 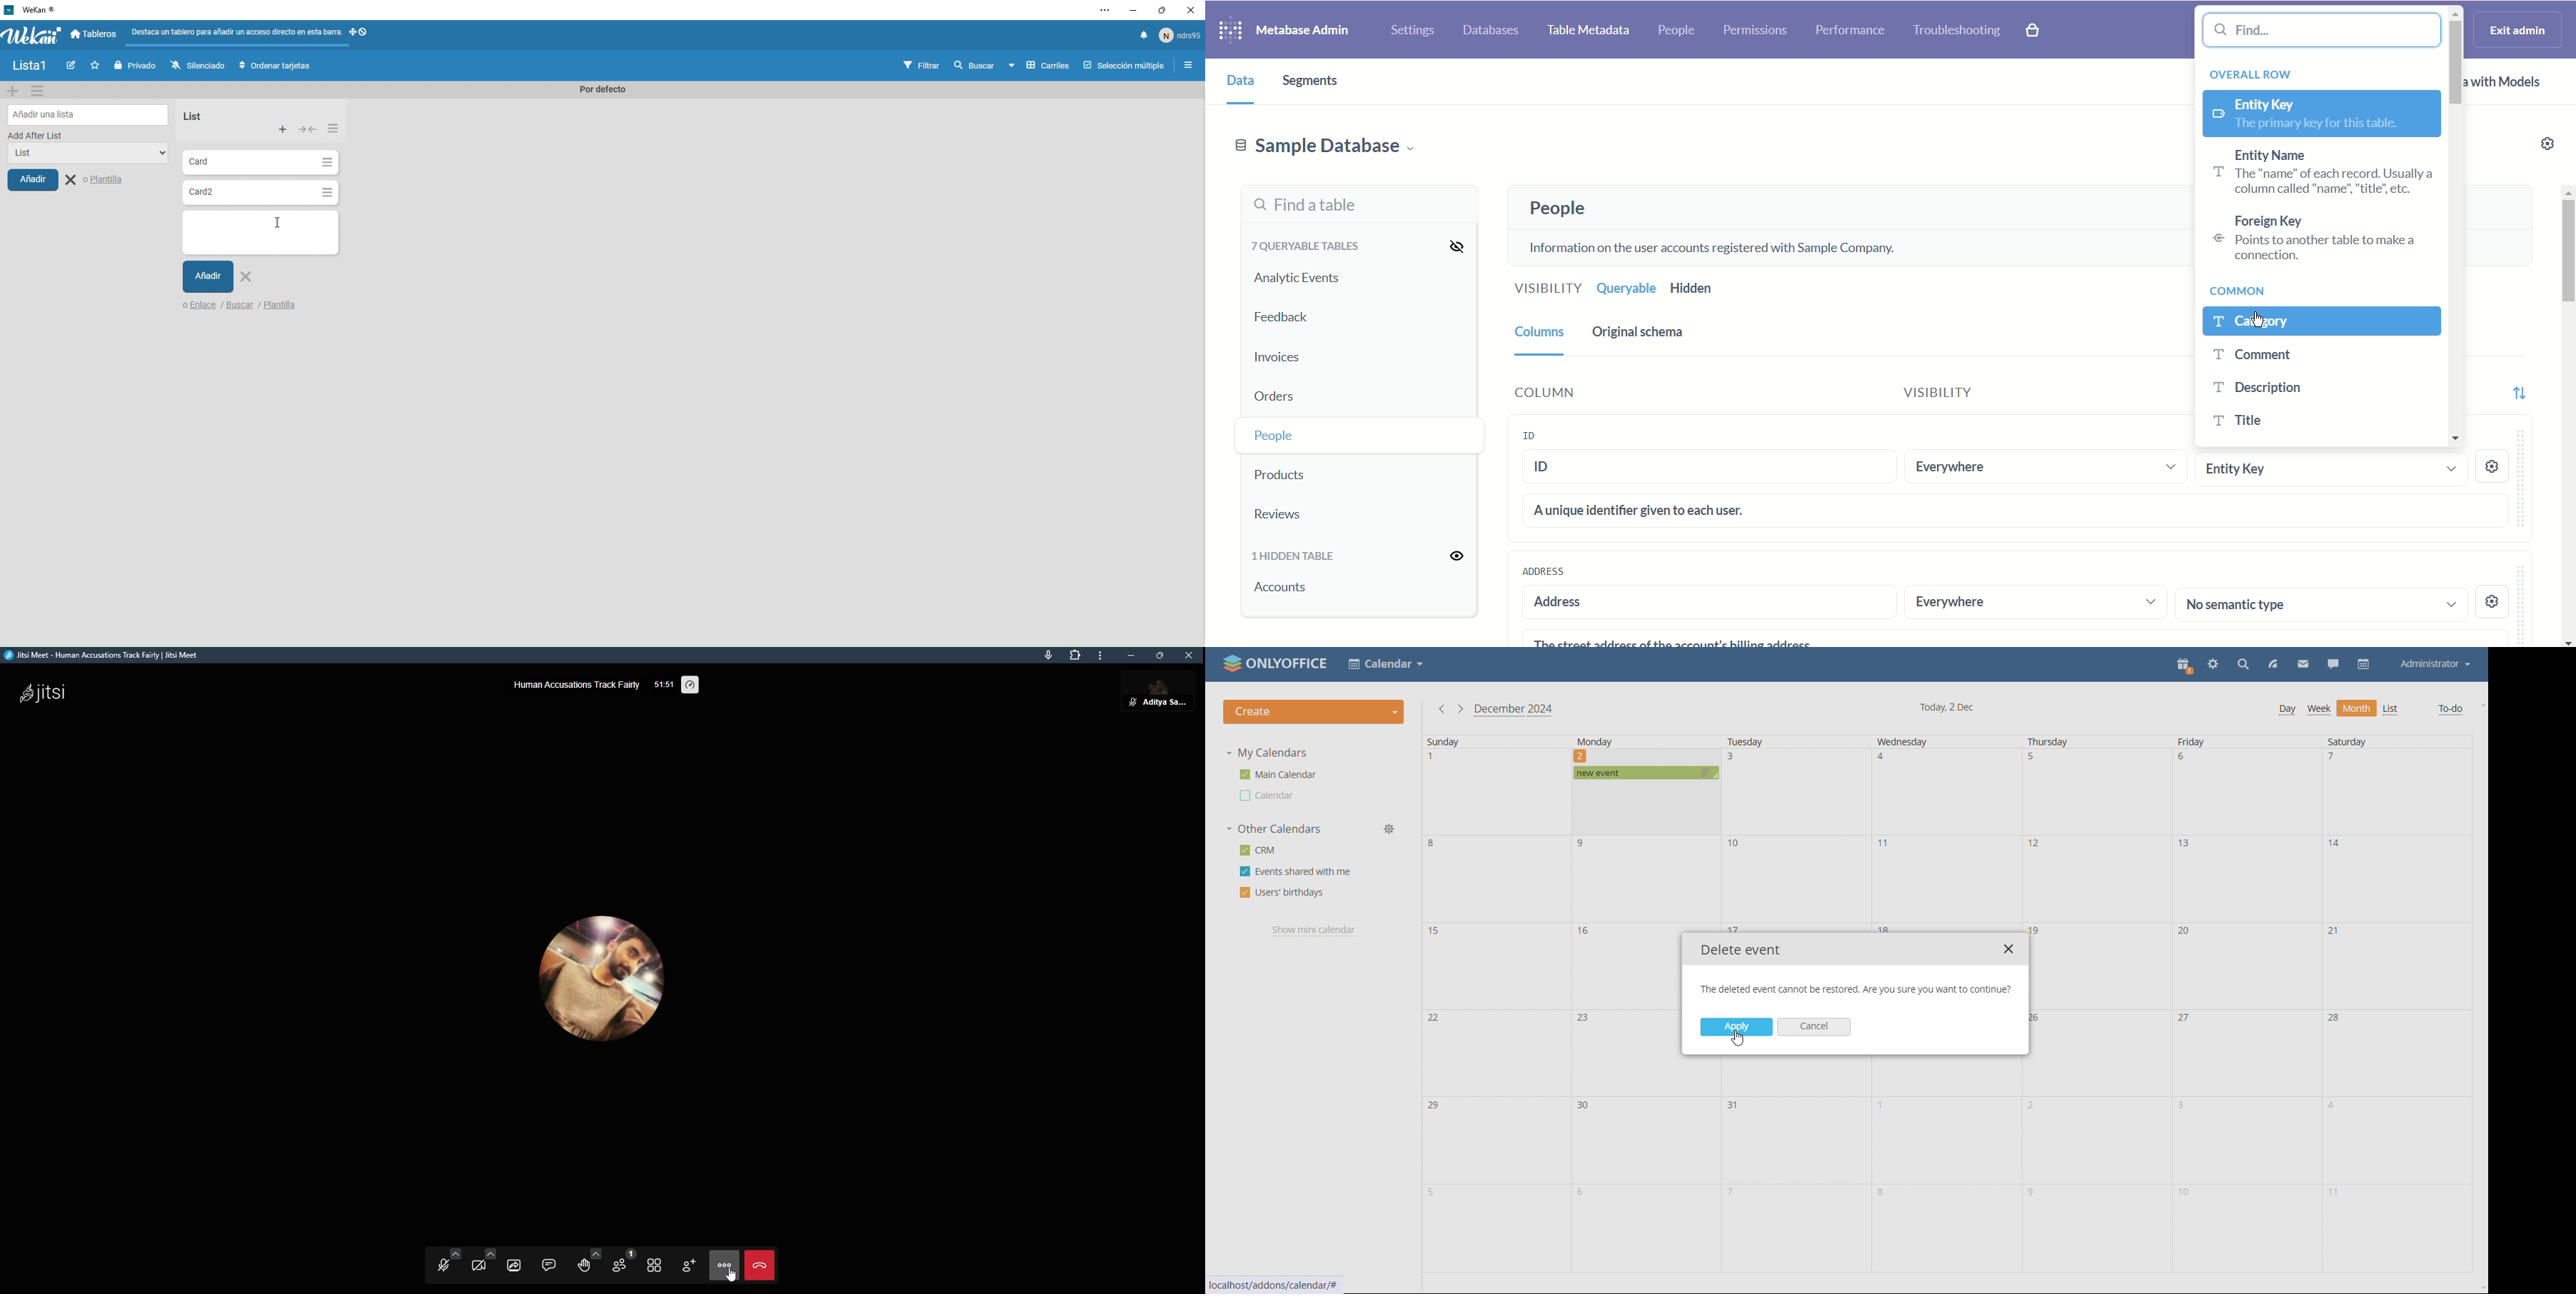 What do you see at coordinates (1679, 31) in the screenshot?
I see `People` at bounding box center [1679, 31].